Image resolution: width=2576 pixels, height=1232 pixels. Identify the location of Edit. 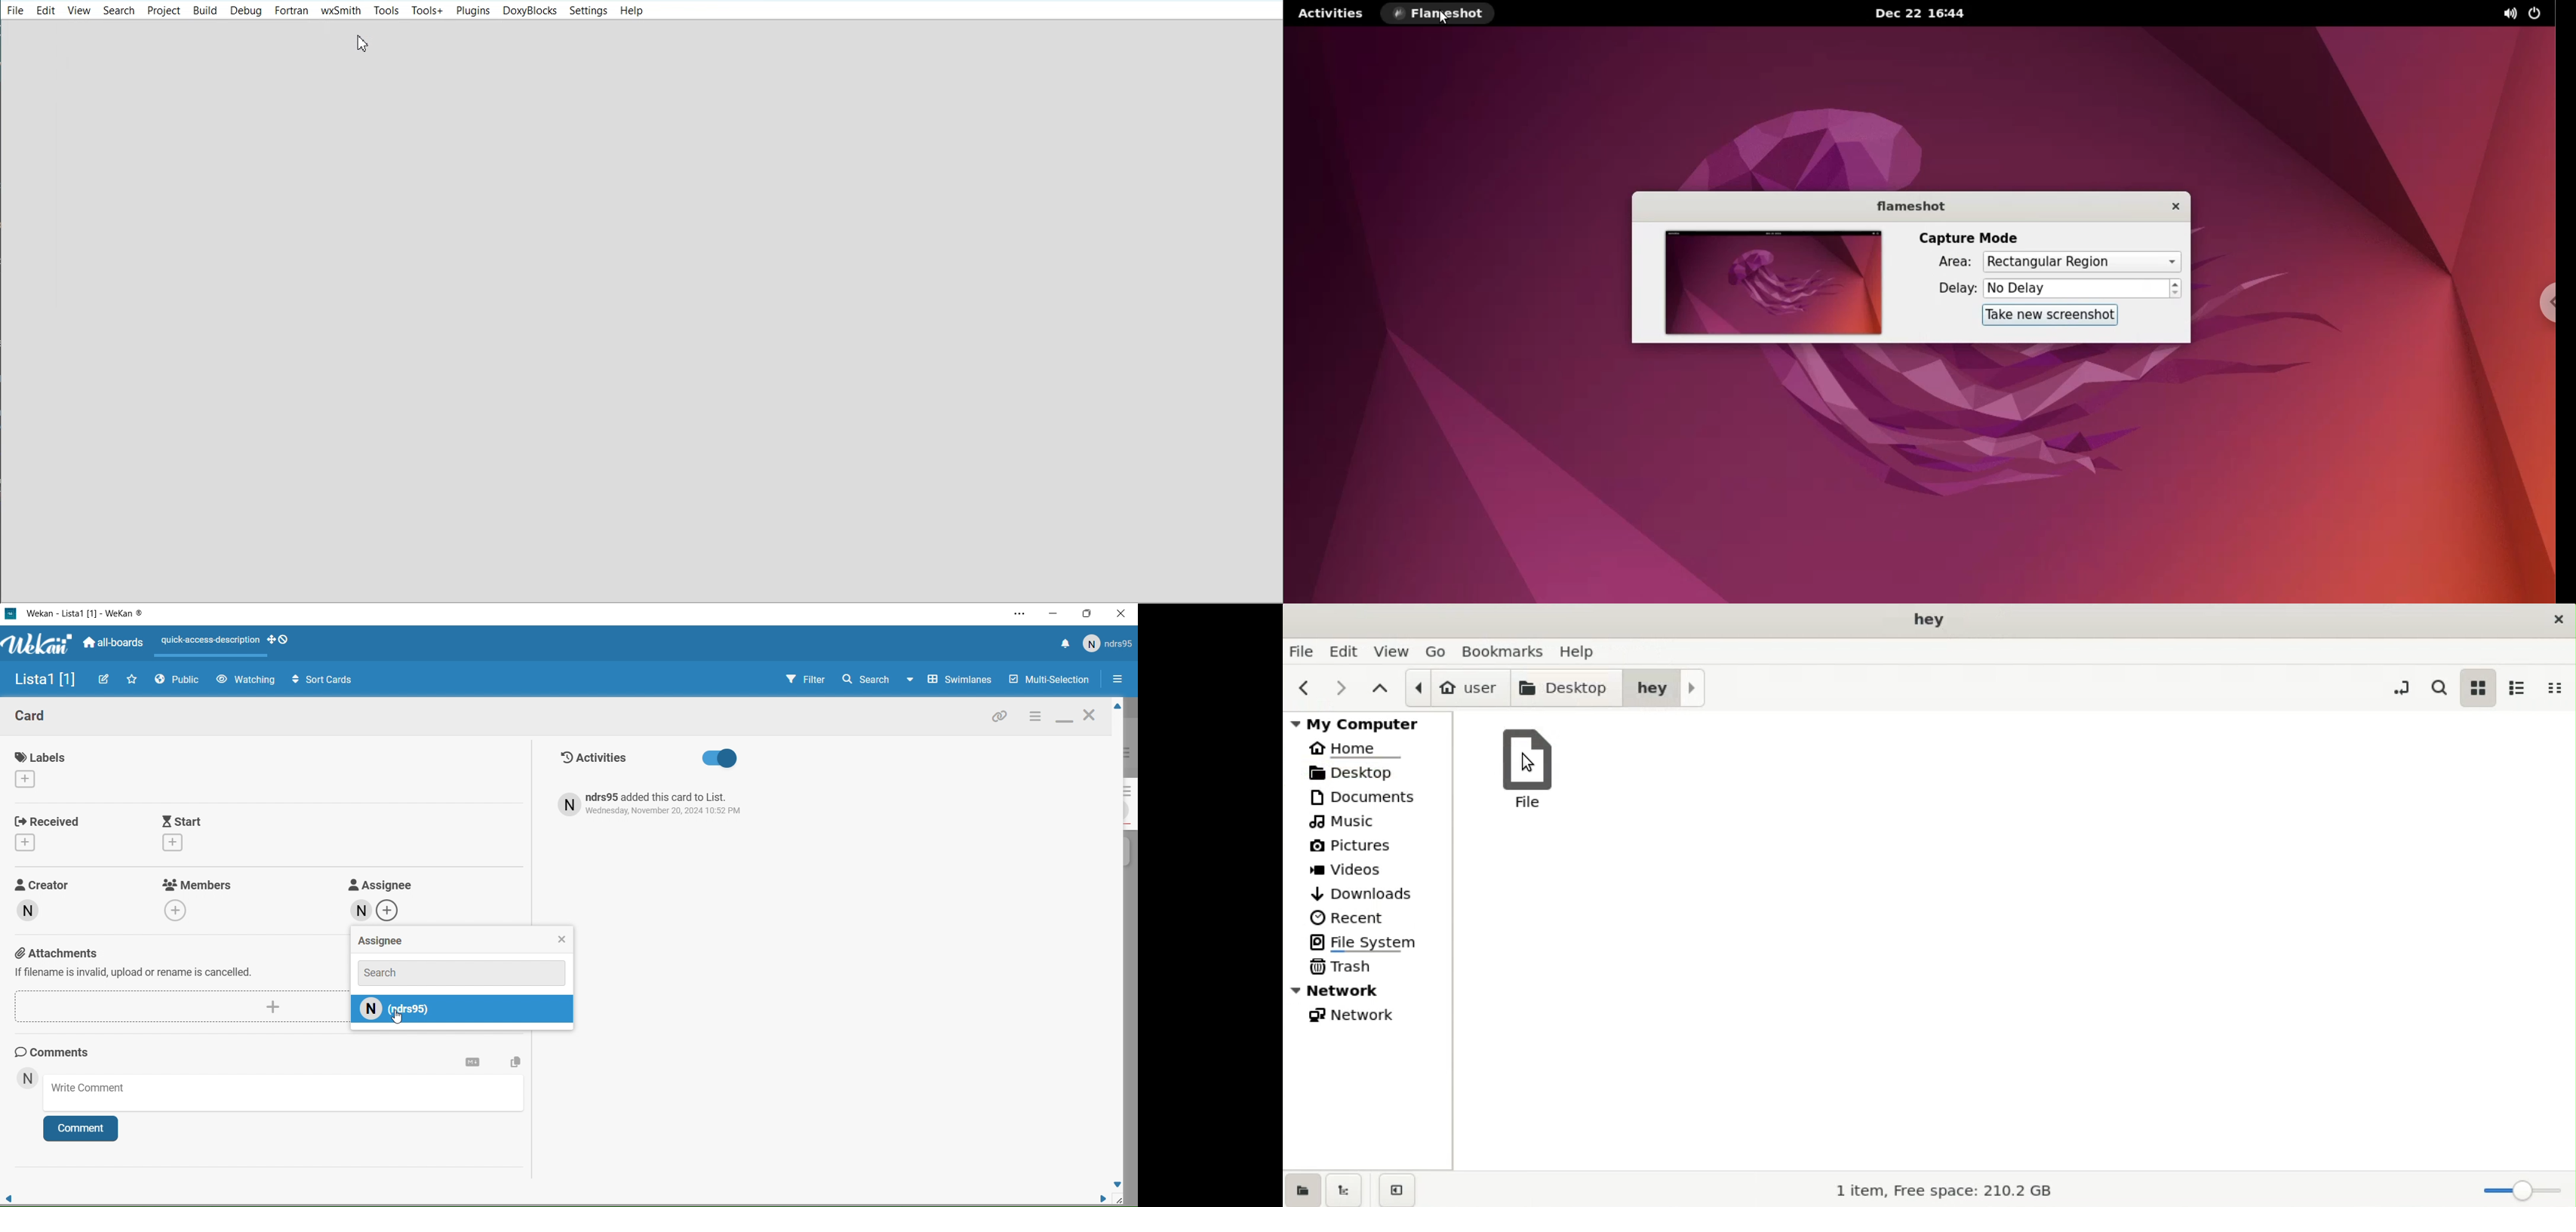
(46, 10).